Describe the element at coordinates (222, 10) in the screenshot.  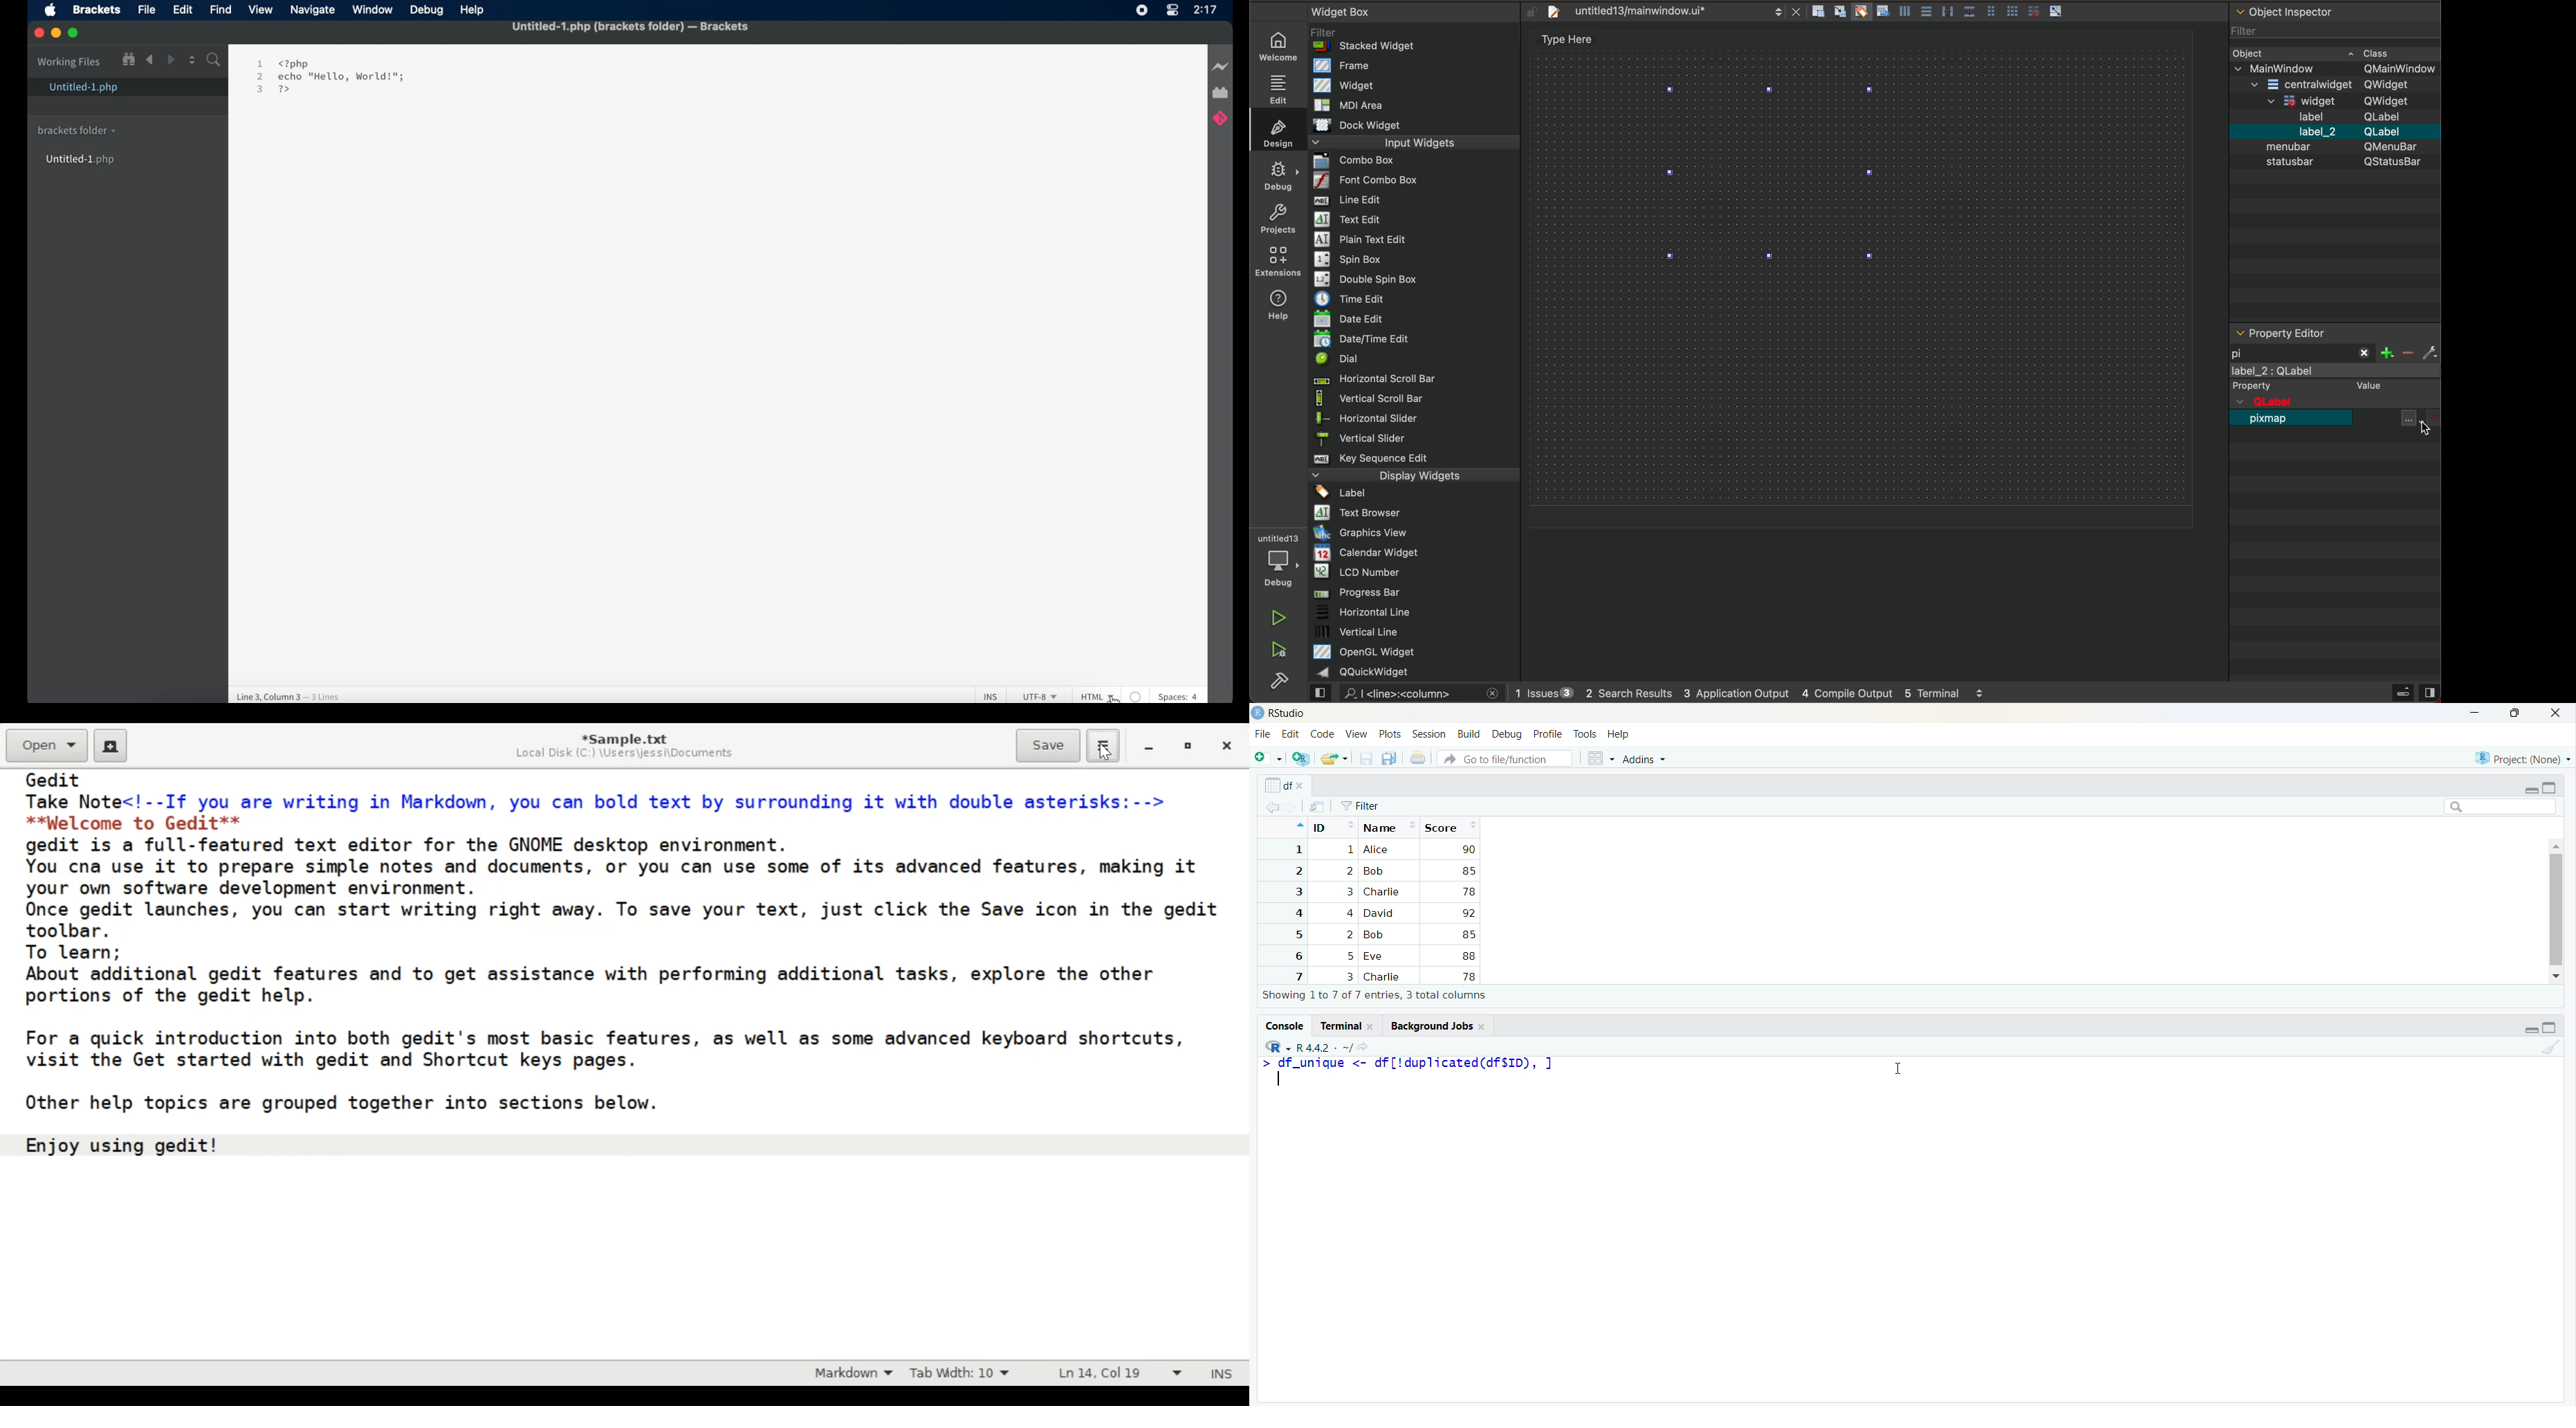
I see `find` at that location.